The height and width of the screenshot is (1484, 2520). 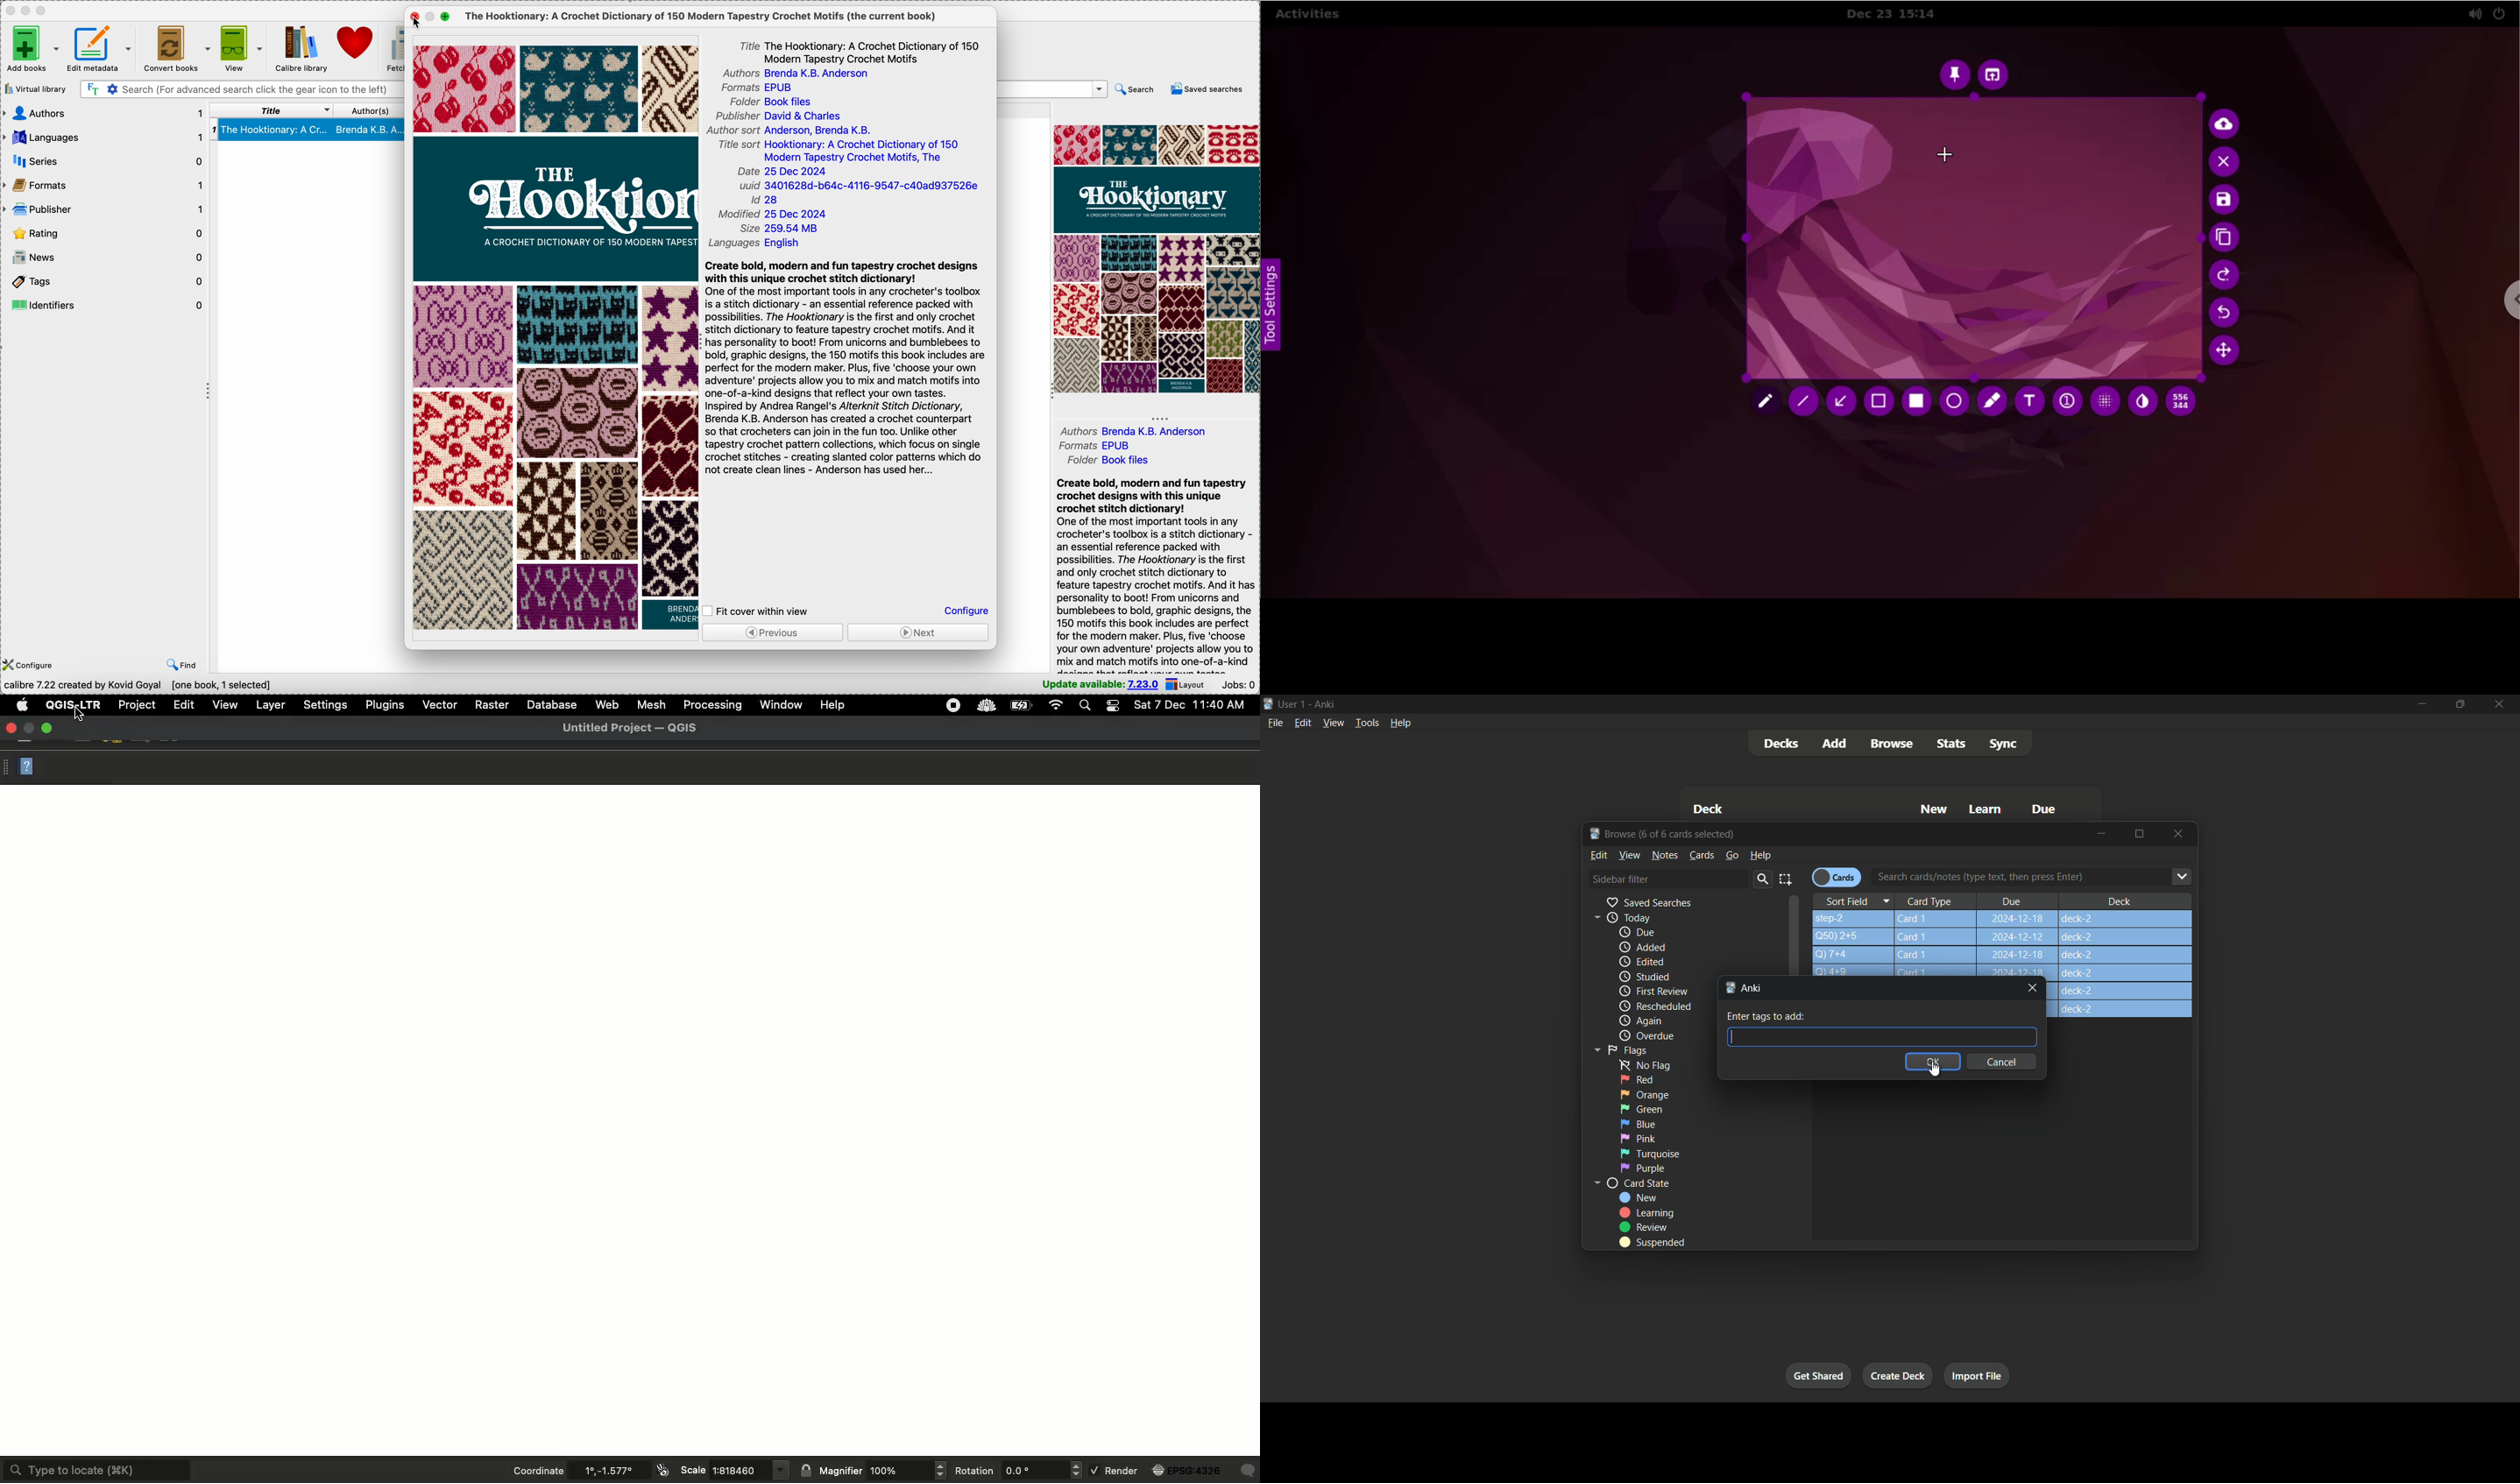 What do you see at coordinates (1796, 937) in the screenshot?
I see `Scroll bar` at bounding box center [1796, 937].